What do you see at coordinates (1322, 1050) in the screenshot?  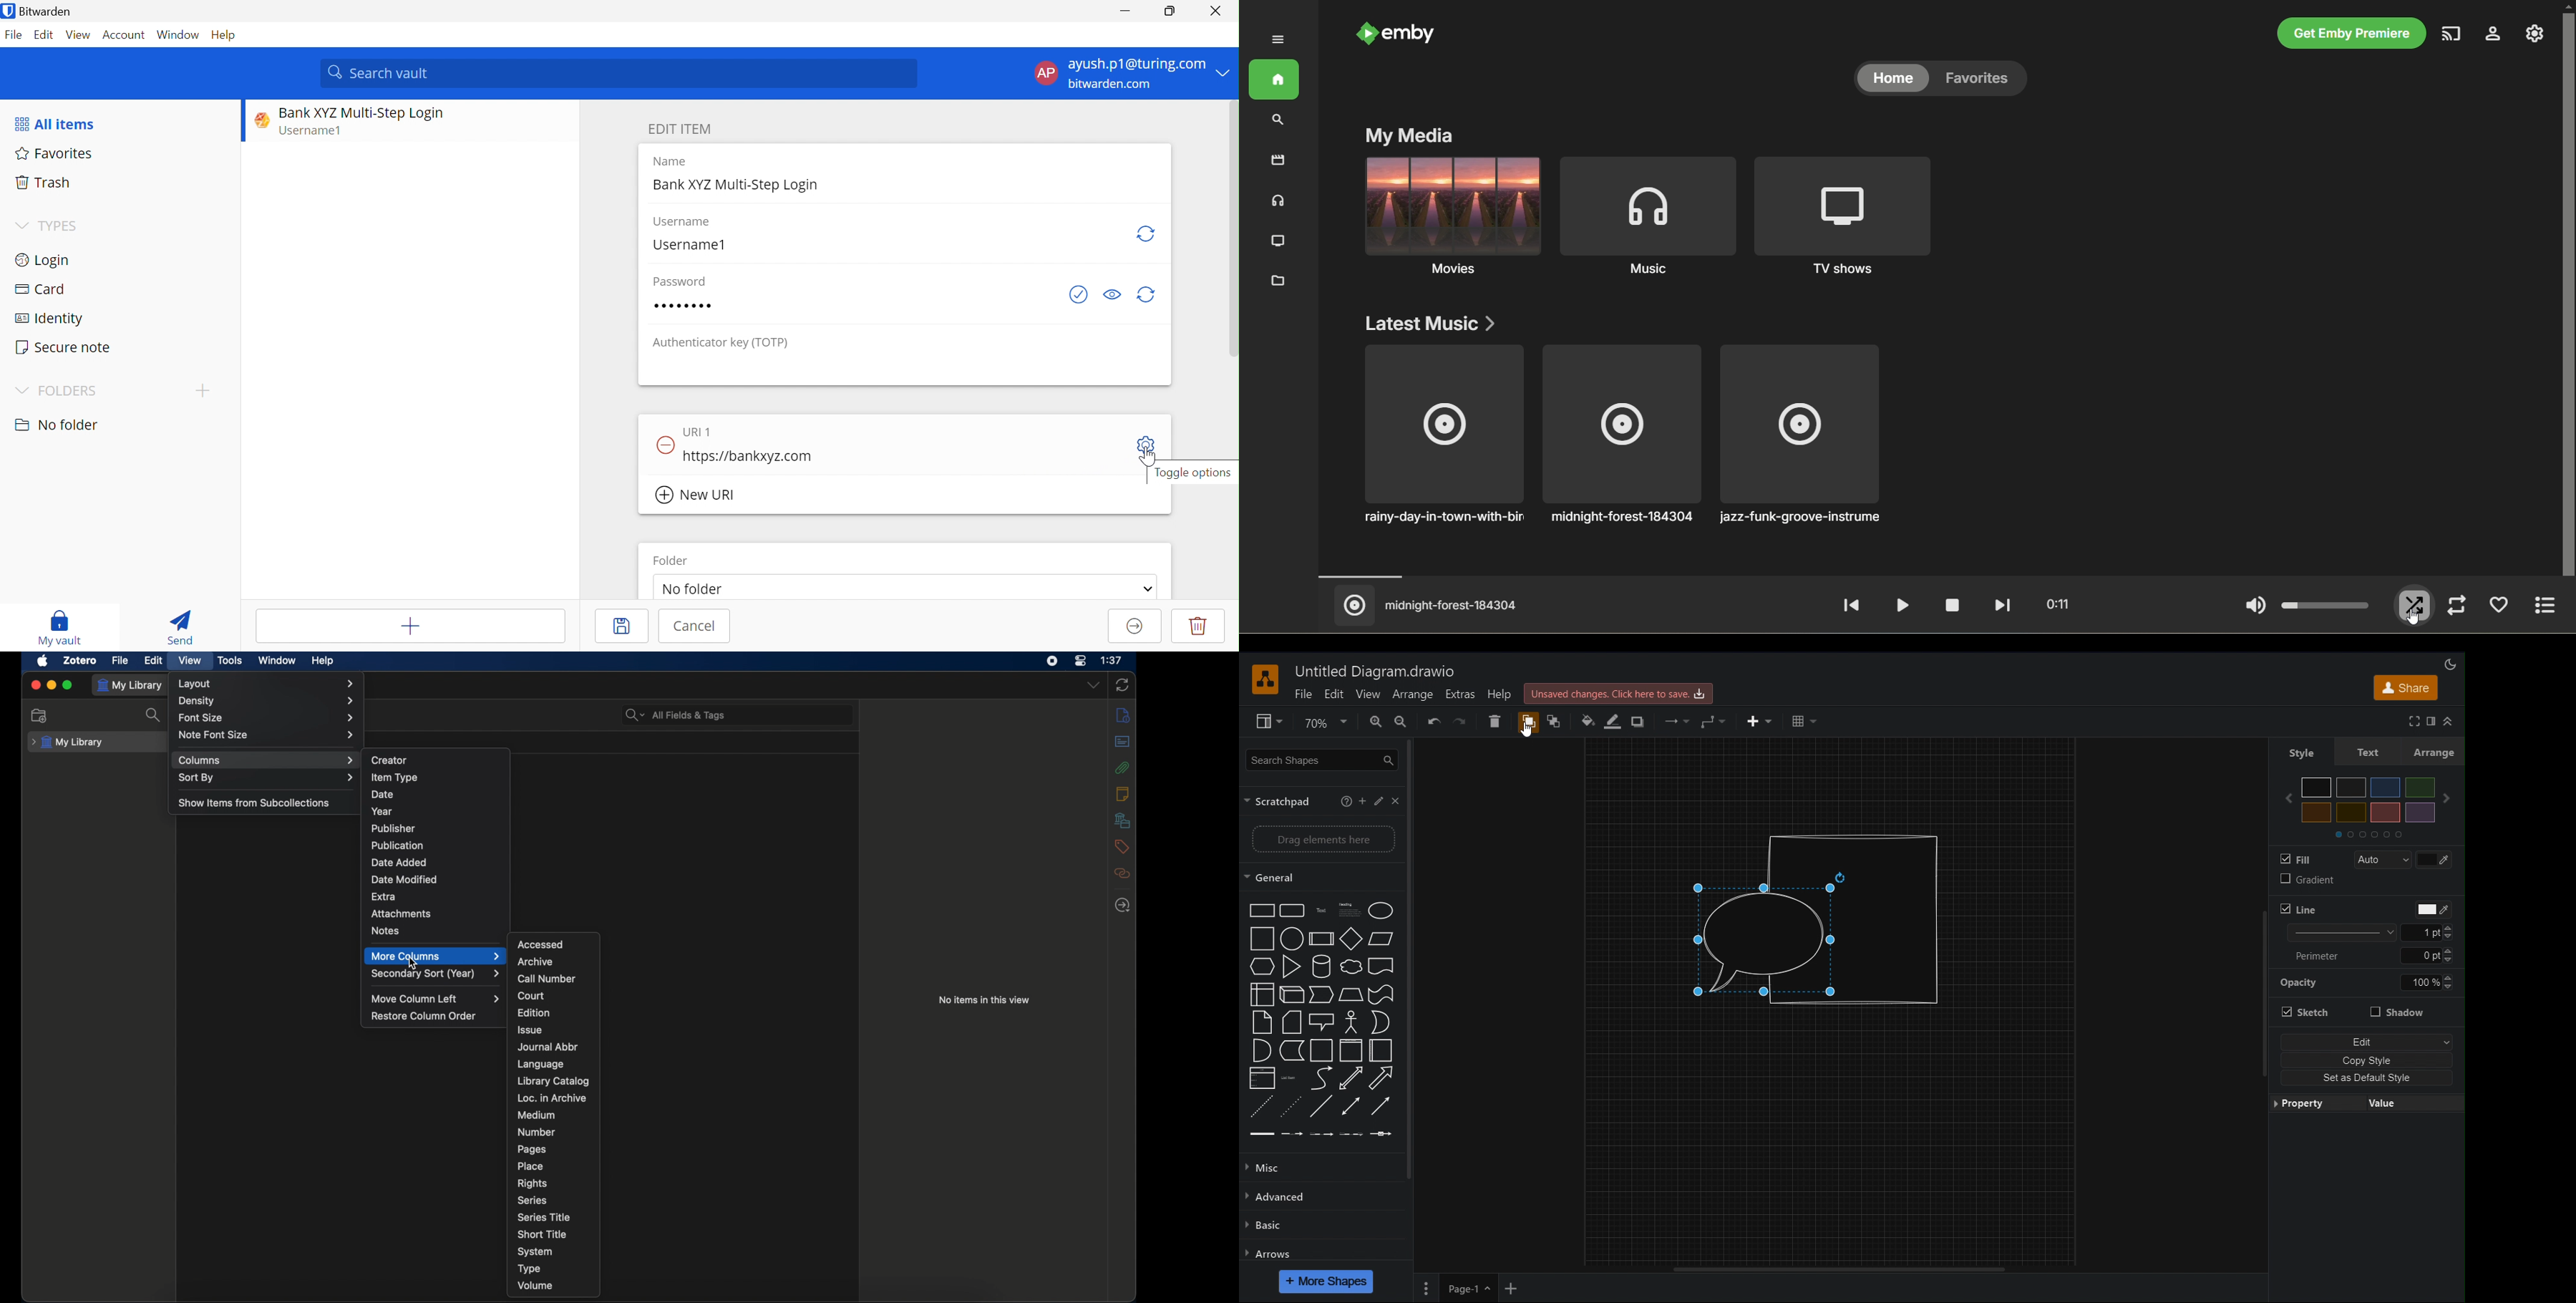 I see `Container` at bounding box center [1322, 1050].